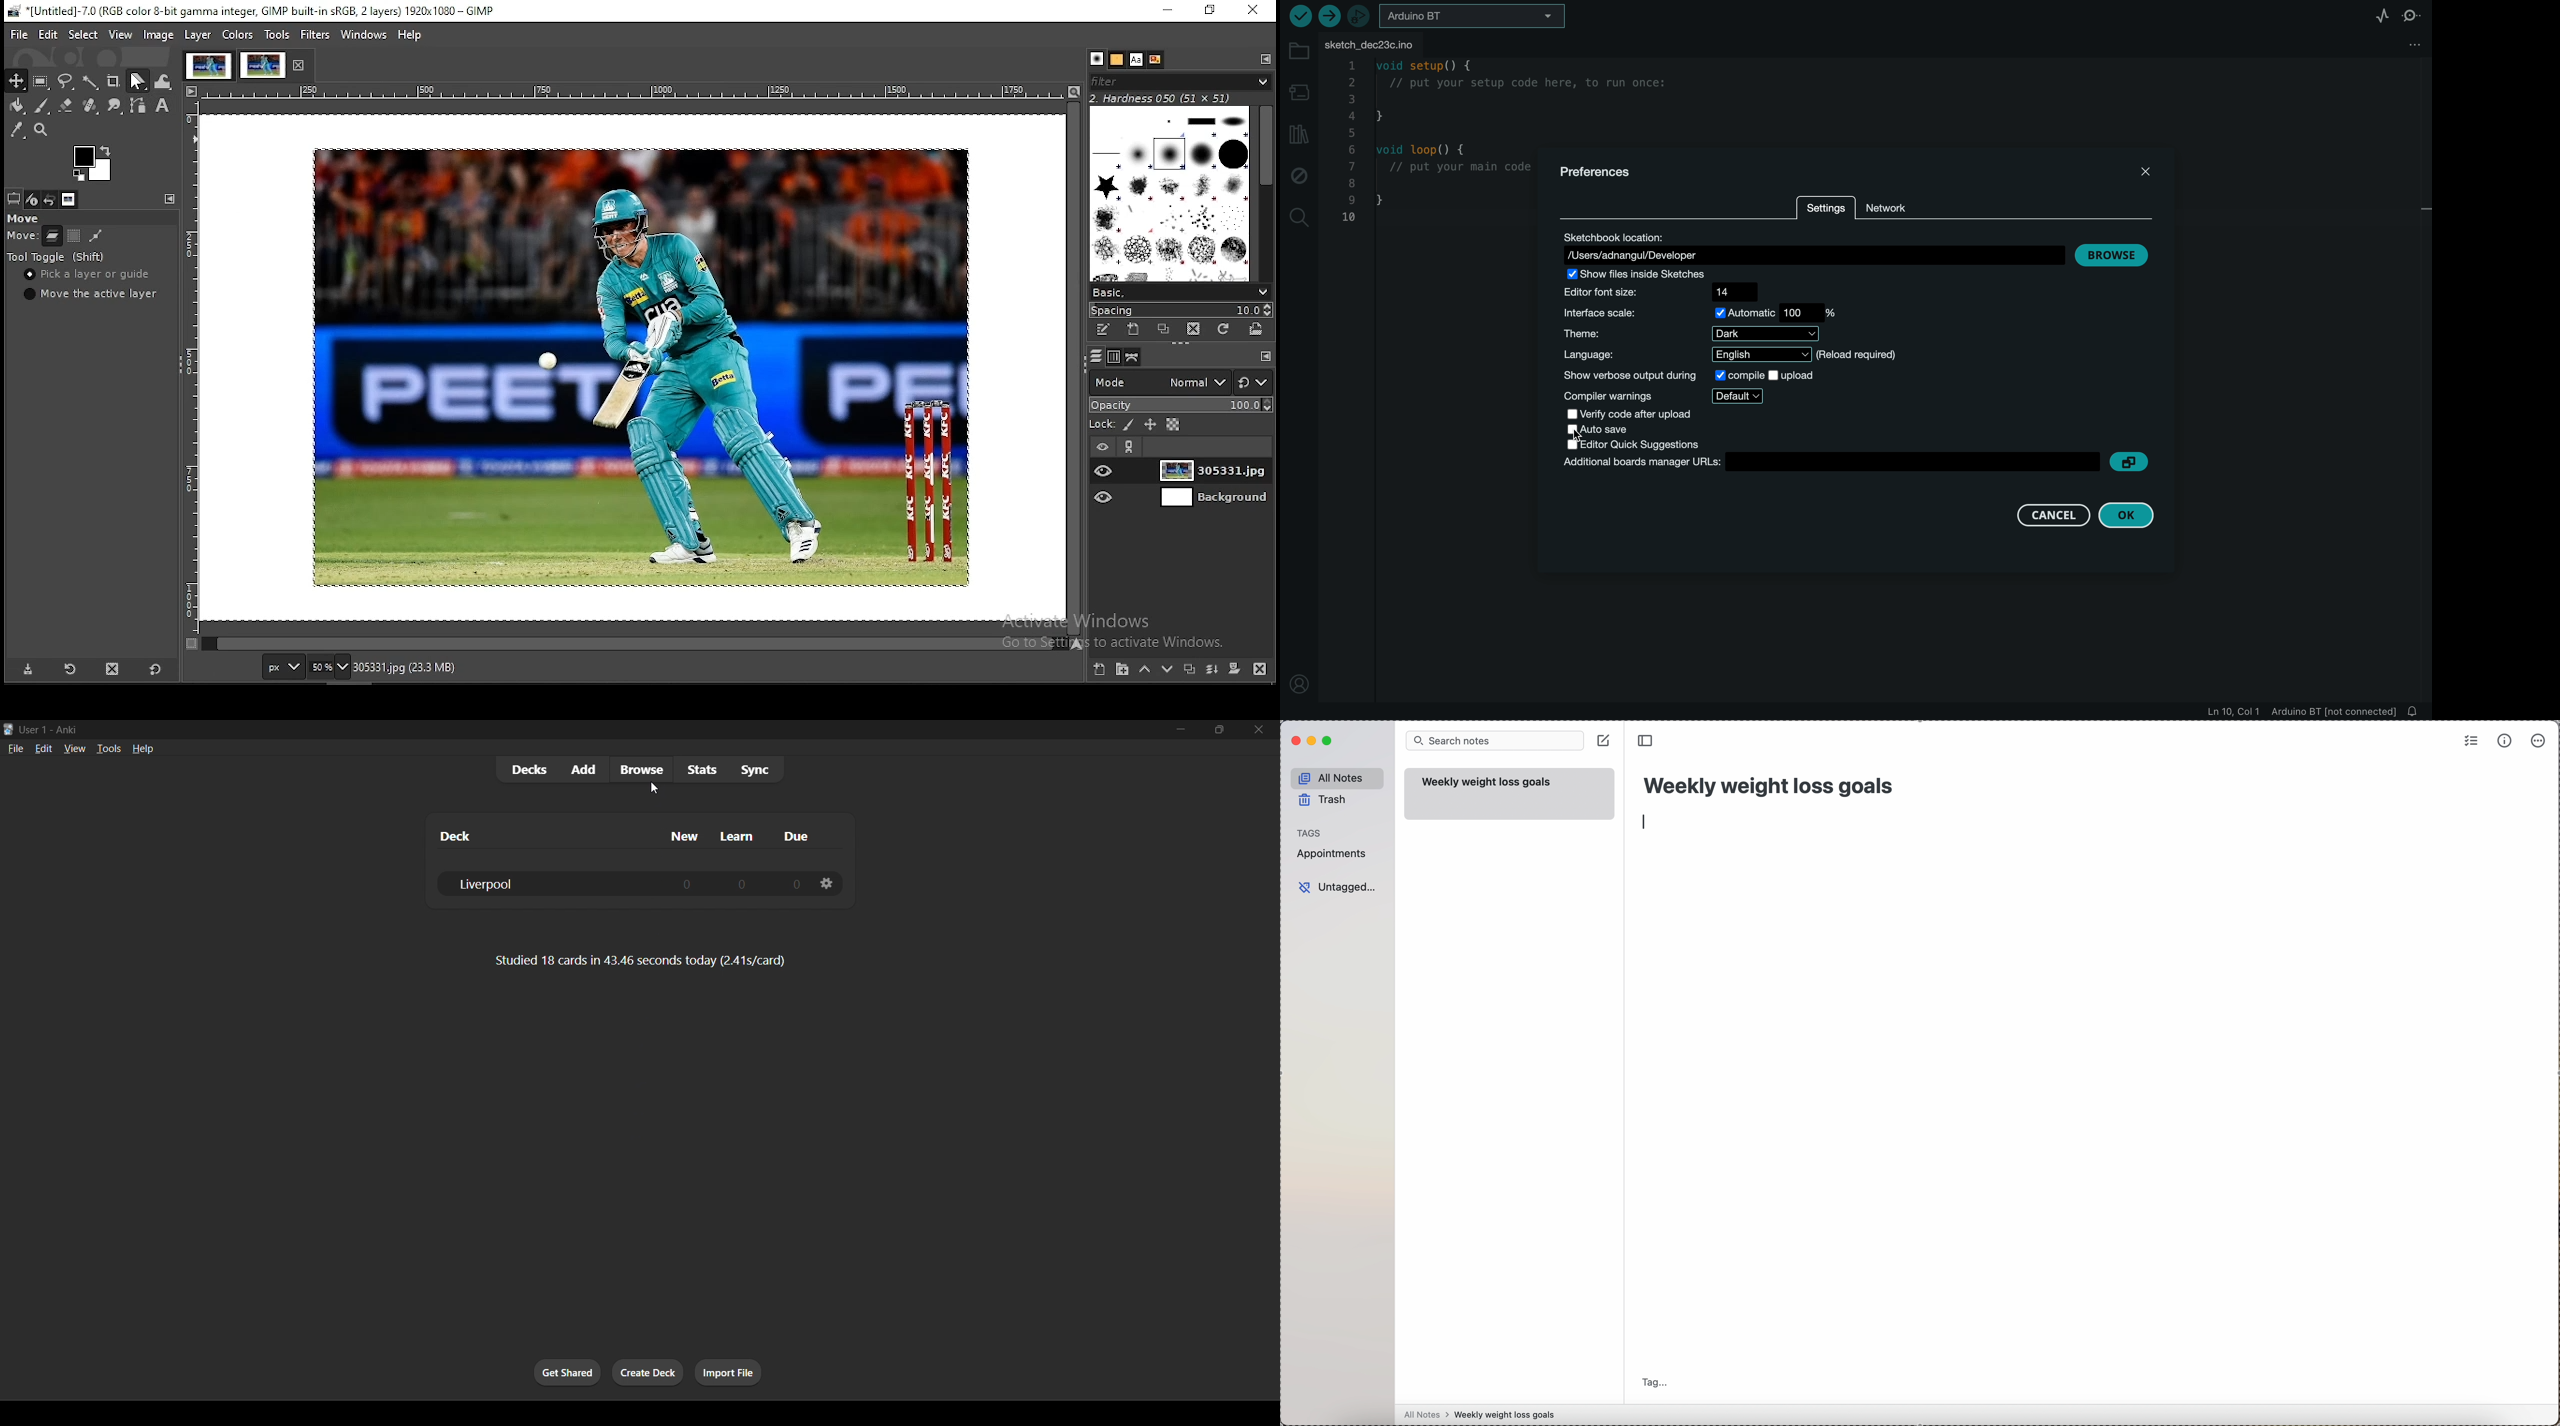  I want to click on layers, so click(1133, 357).